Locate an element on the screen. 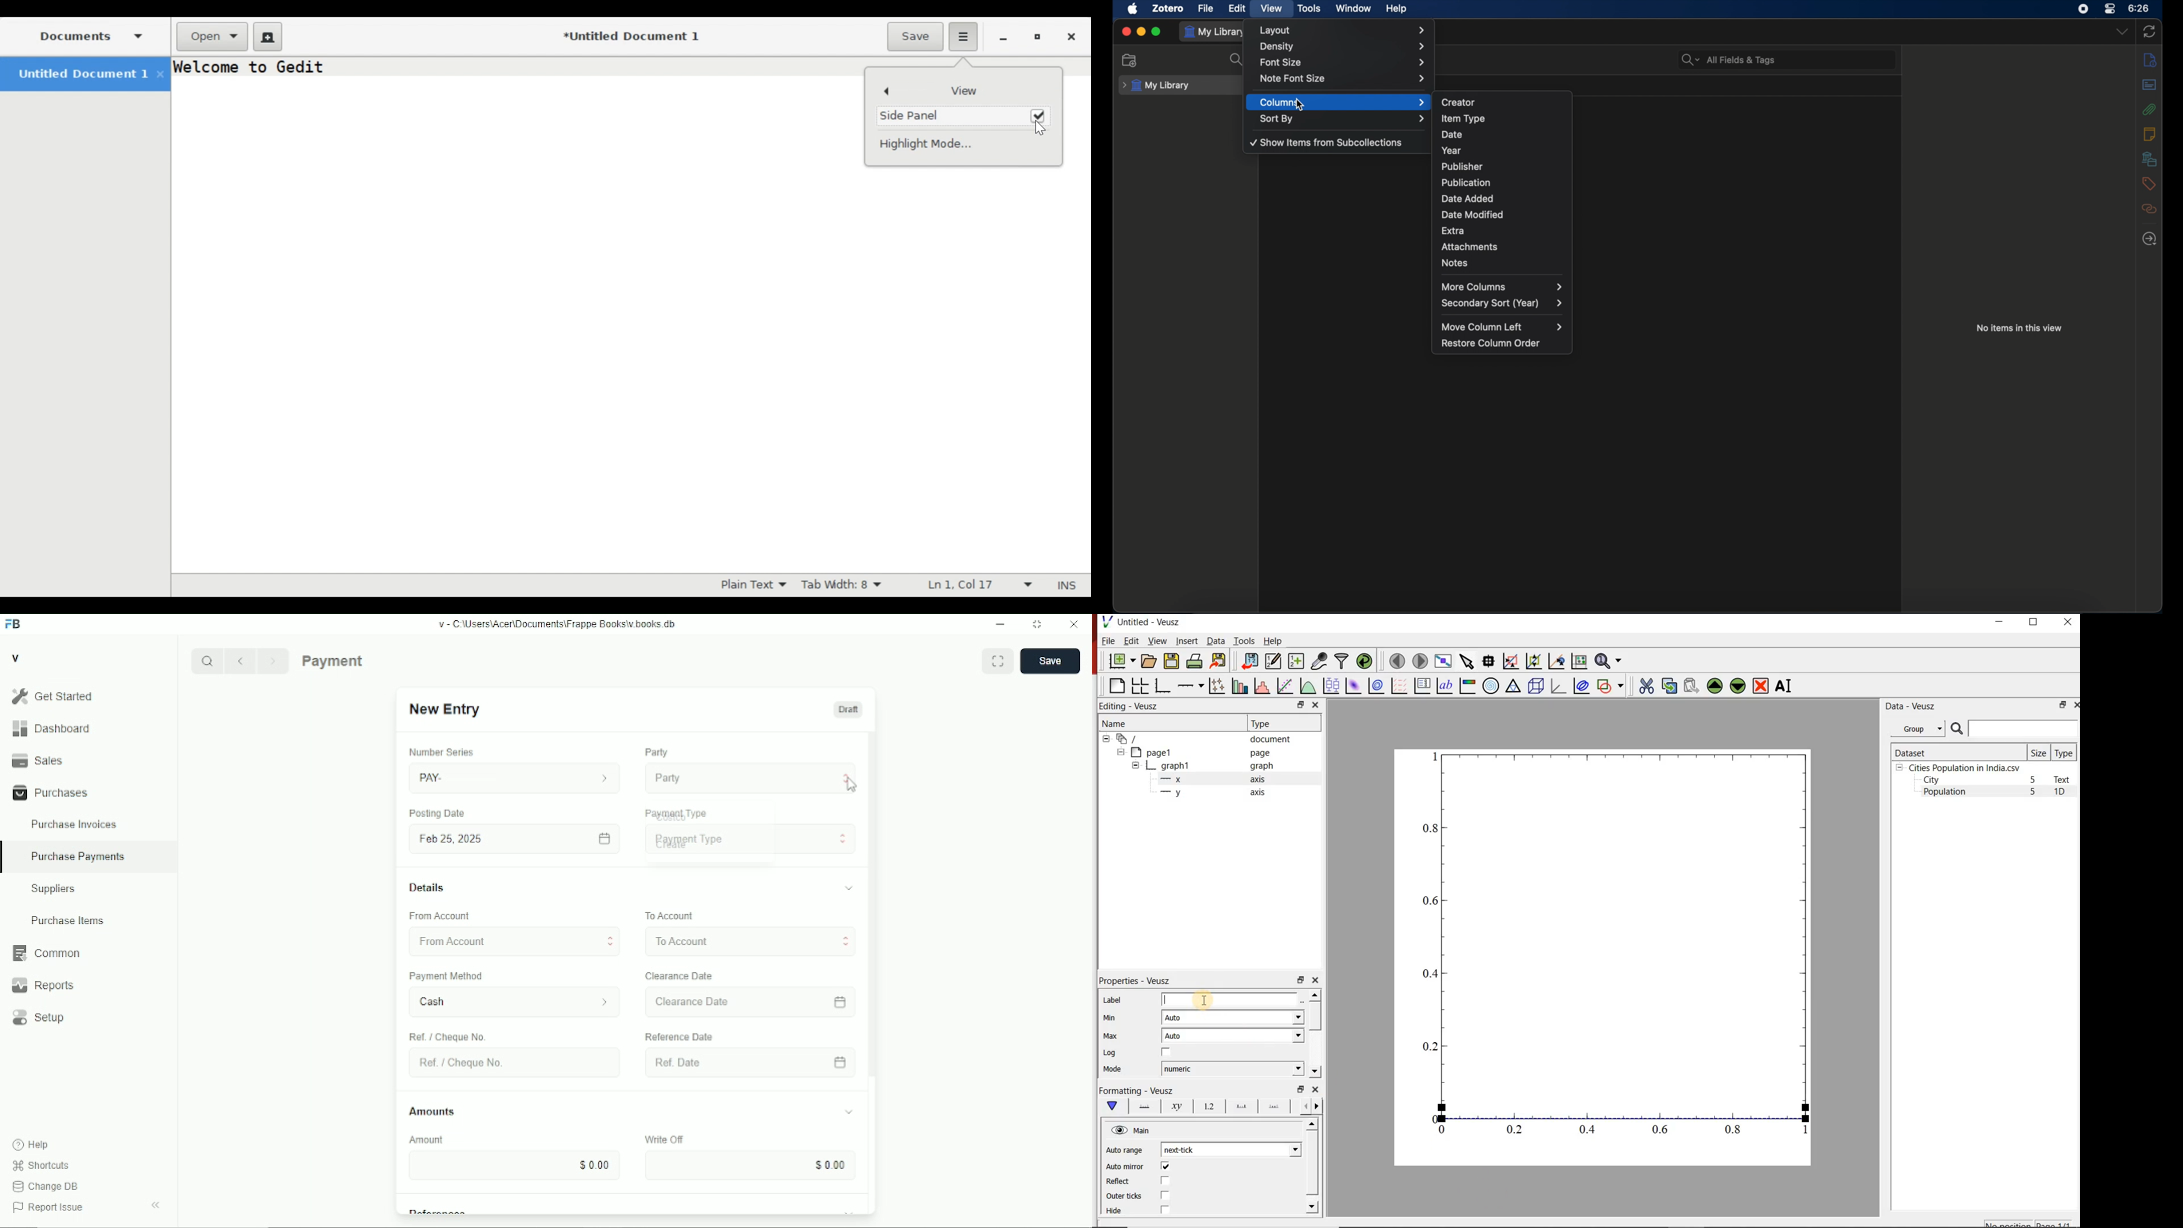  $000 is located at coordinates (519, 1165).